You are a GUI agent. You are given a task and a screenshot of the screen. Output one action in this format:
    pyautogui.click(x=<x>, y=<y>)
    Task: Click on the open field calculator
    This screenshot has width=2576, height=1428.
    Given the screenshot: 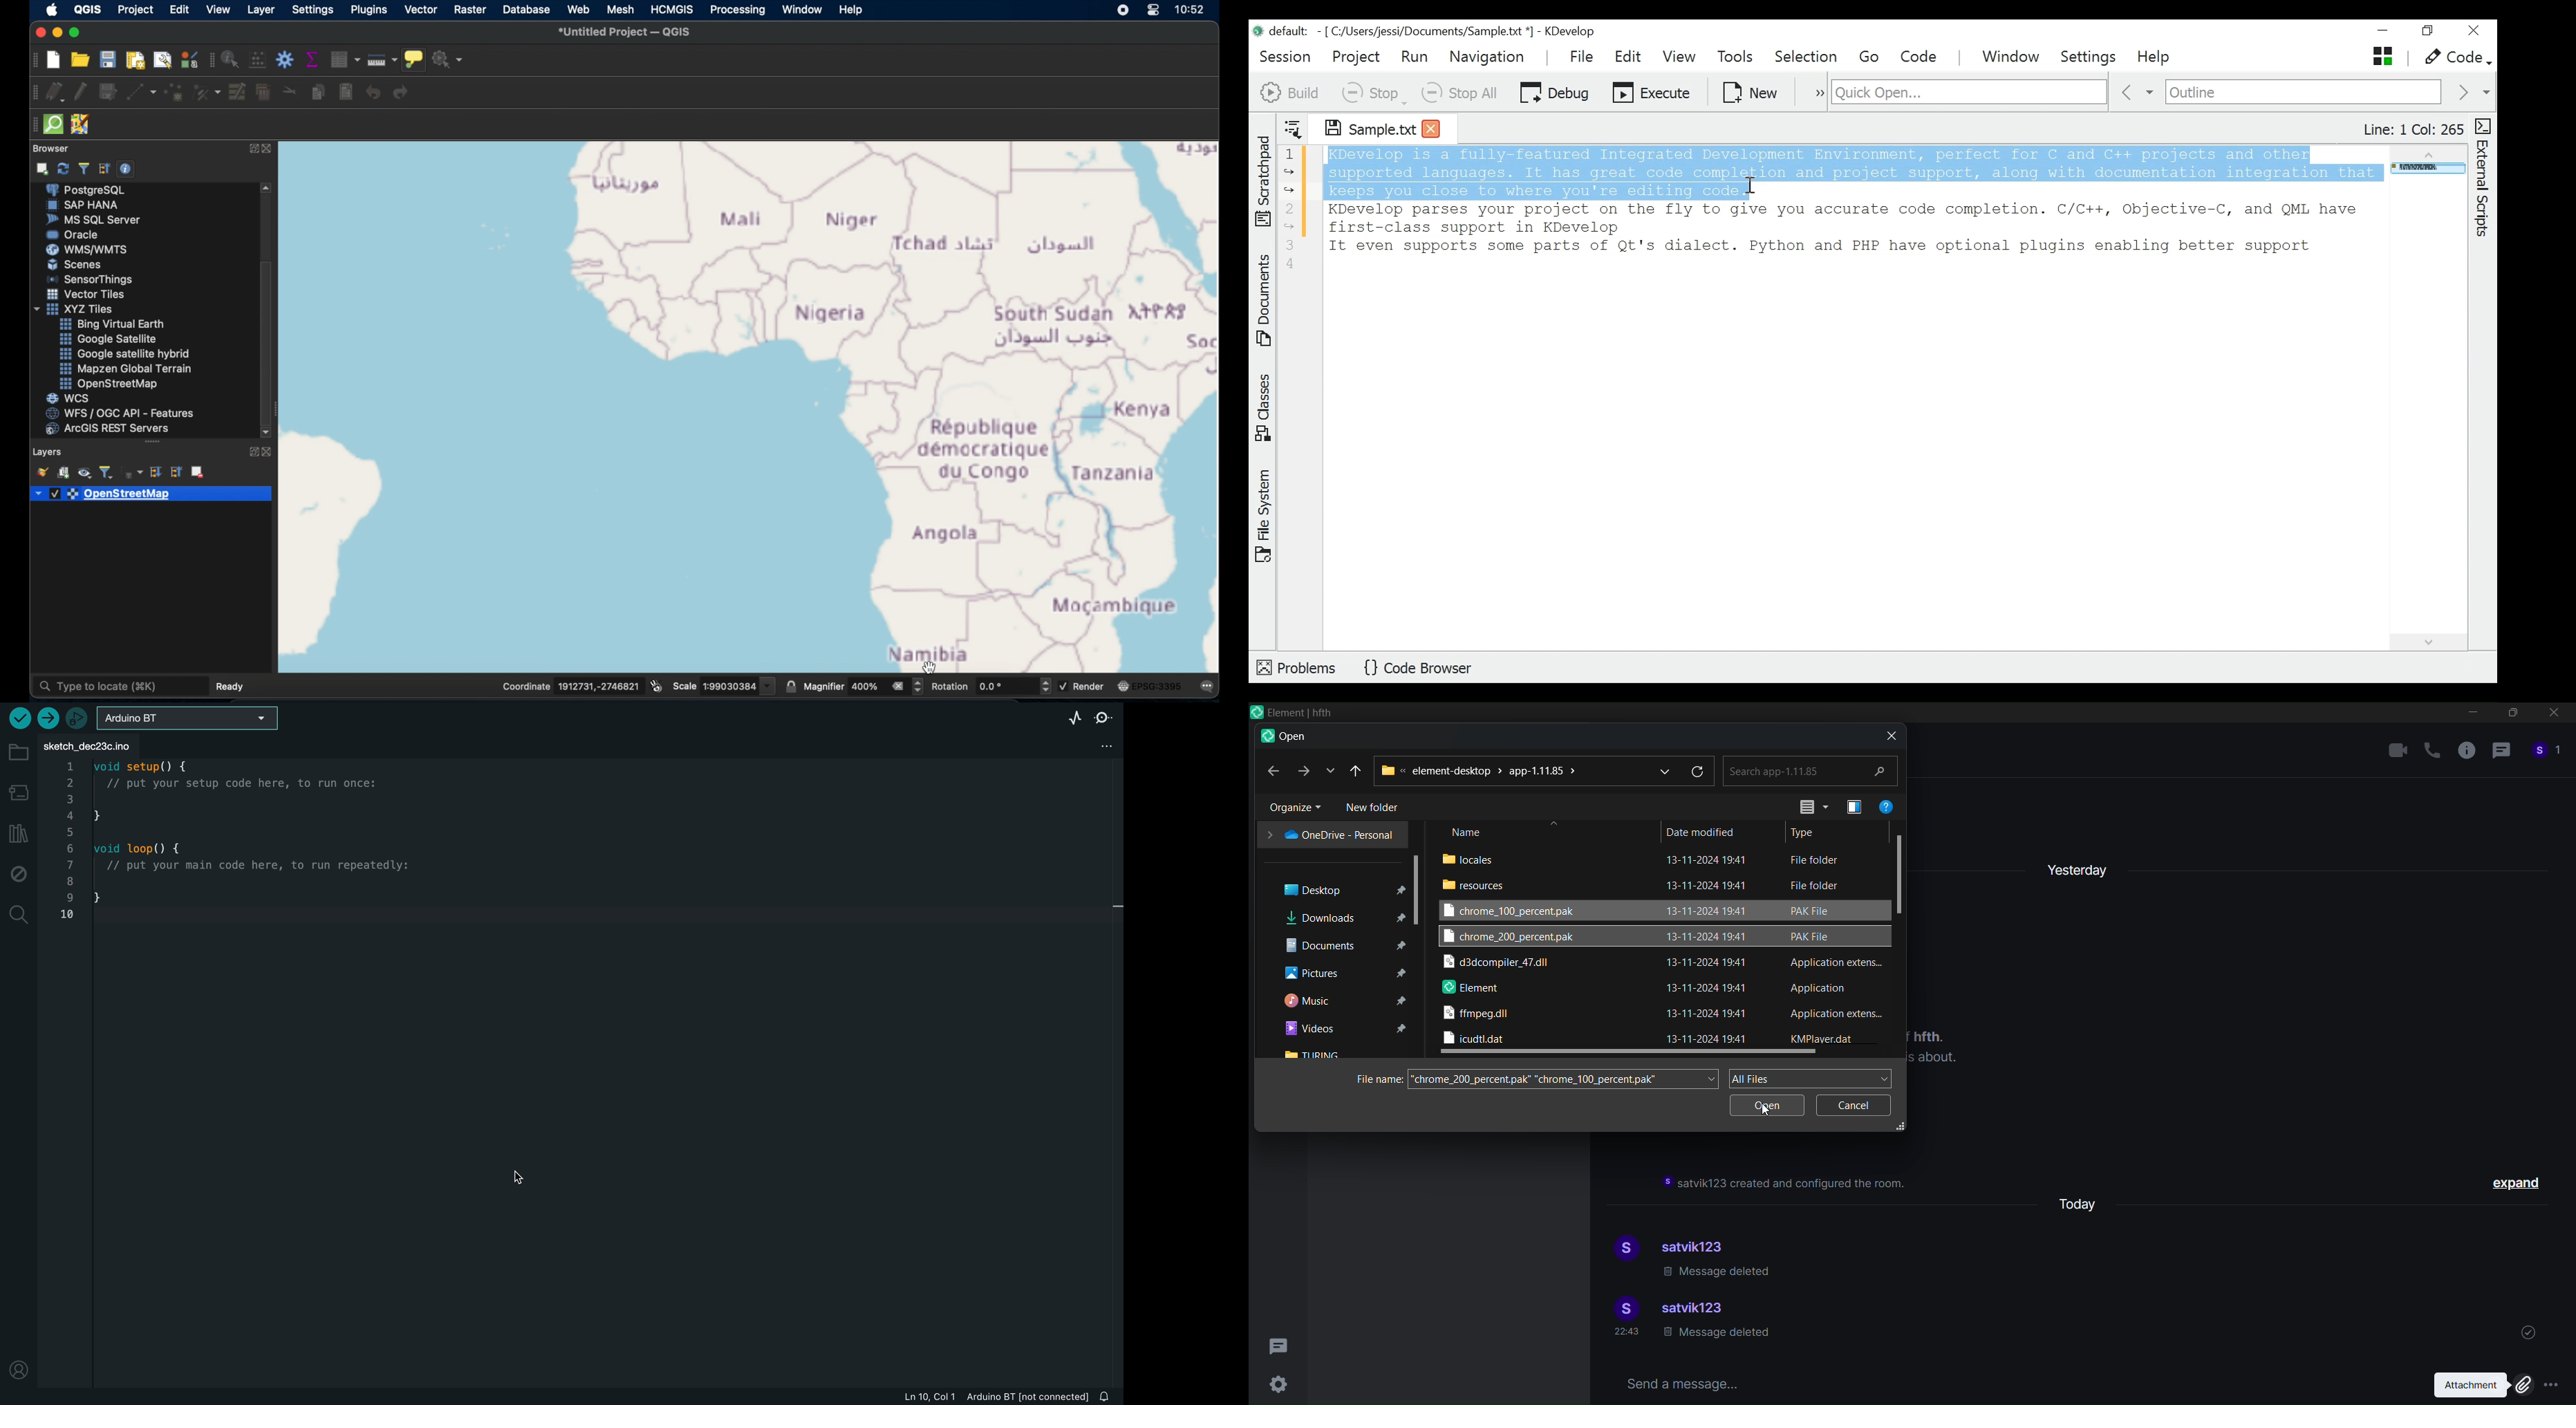 What is the action you would take?
    pyautogui.click(x=256, y=60)
    